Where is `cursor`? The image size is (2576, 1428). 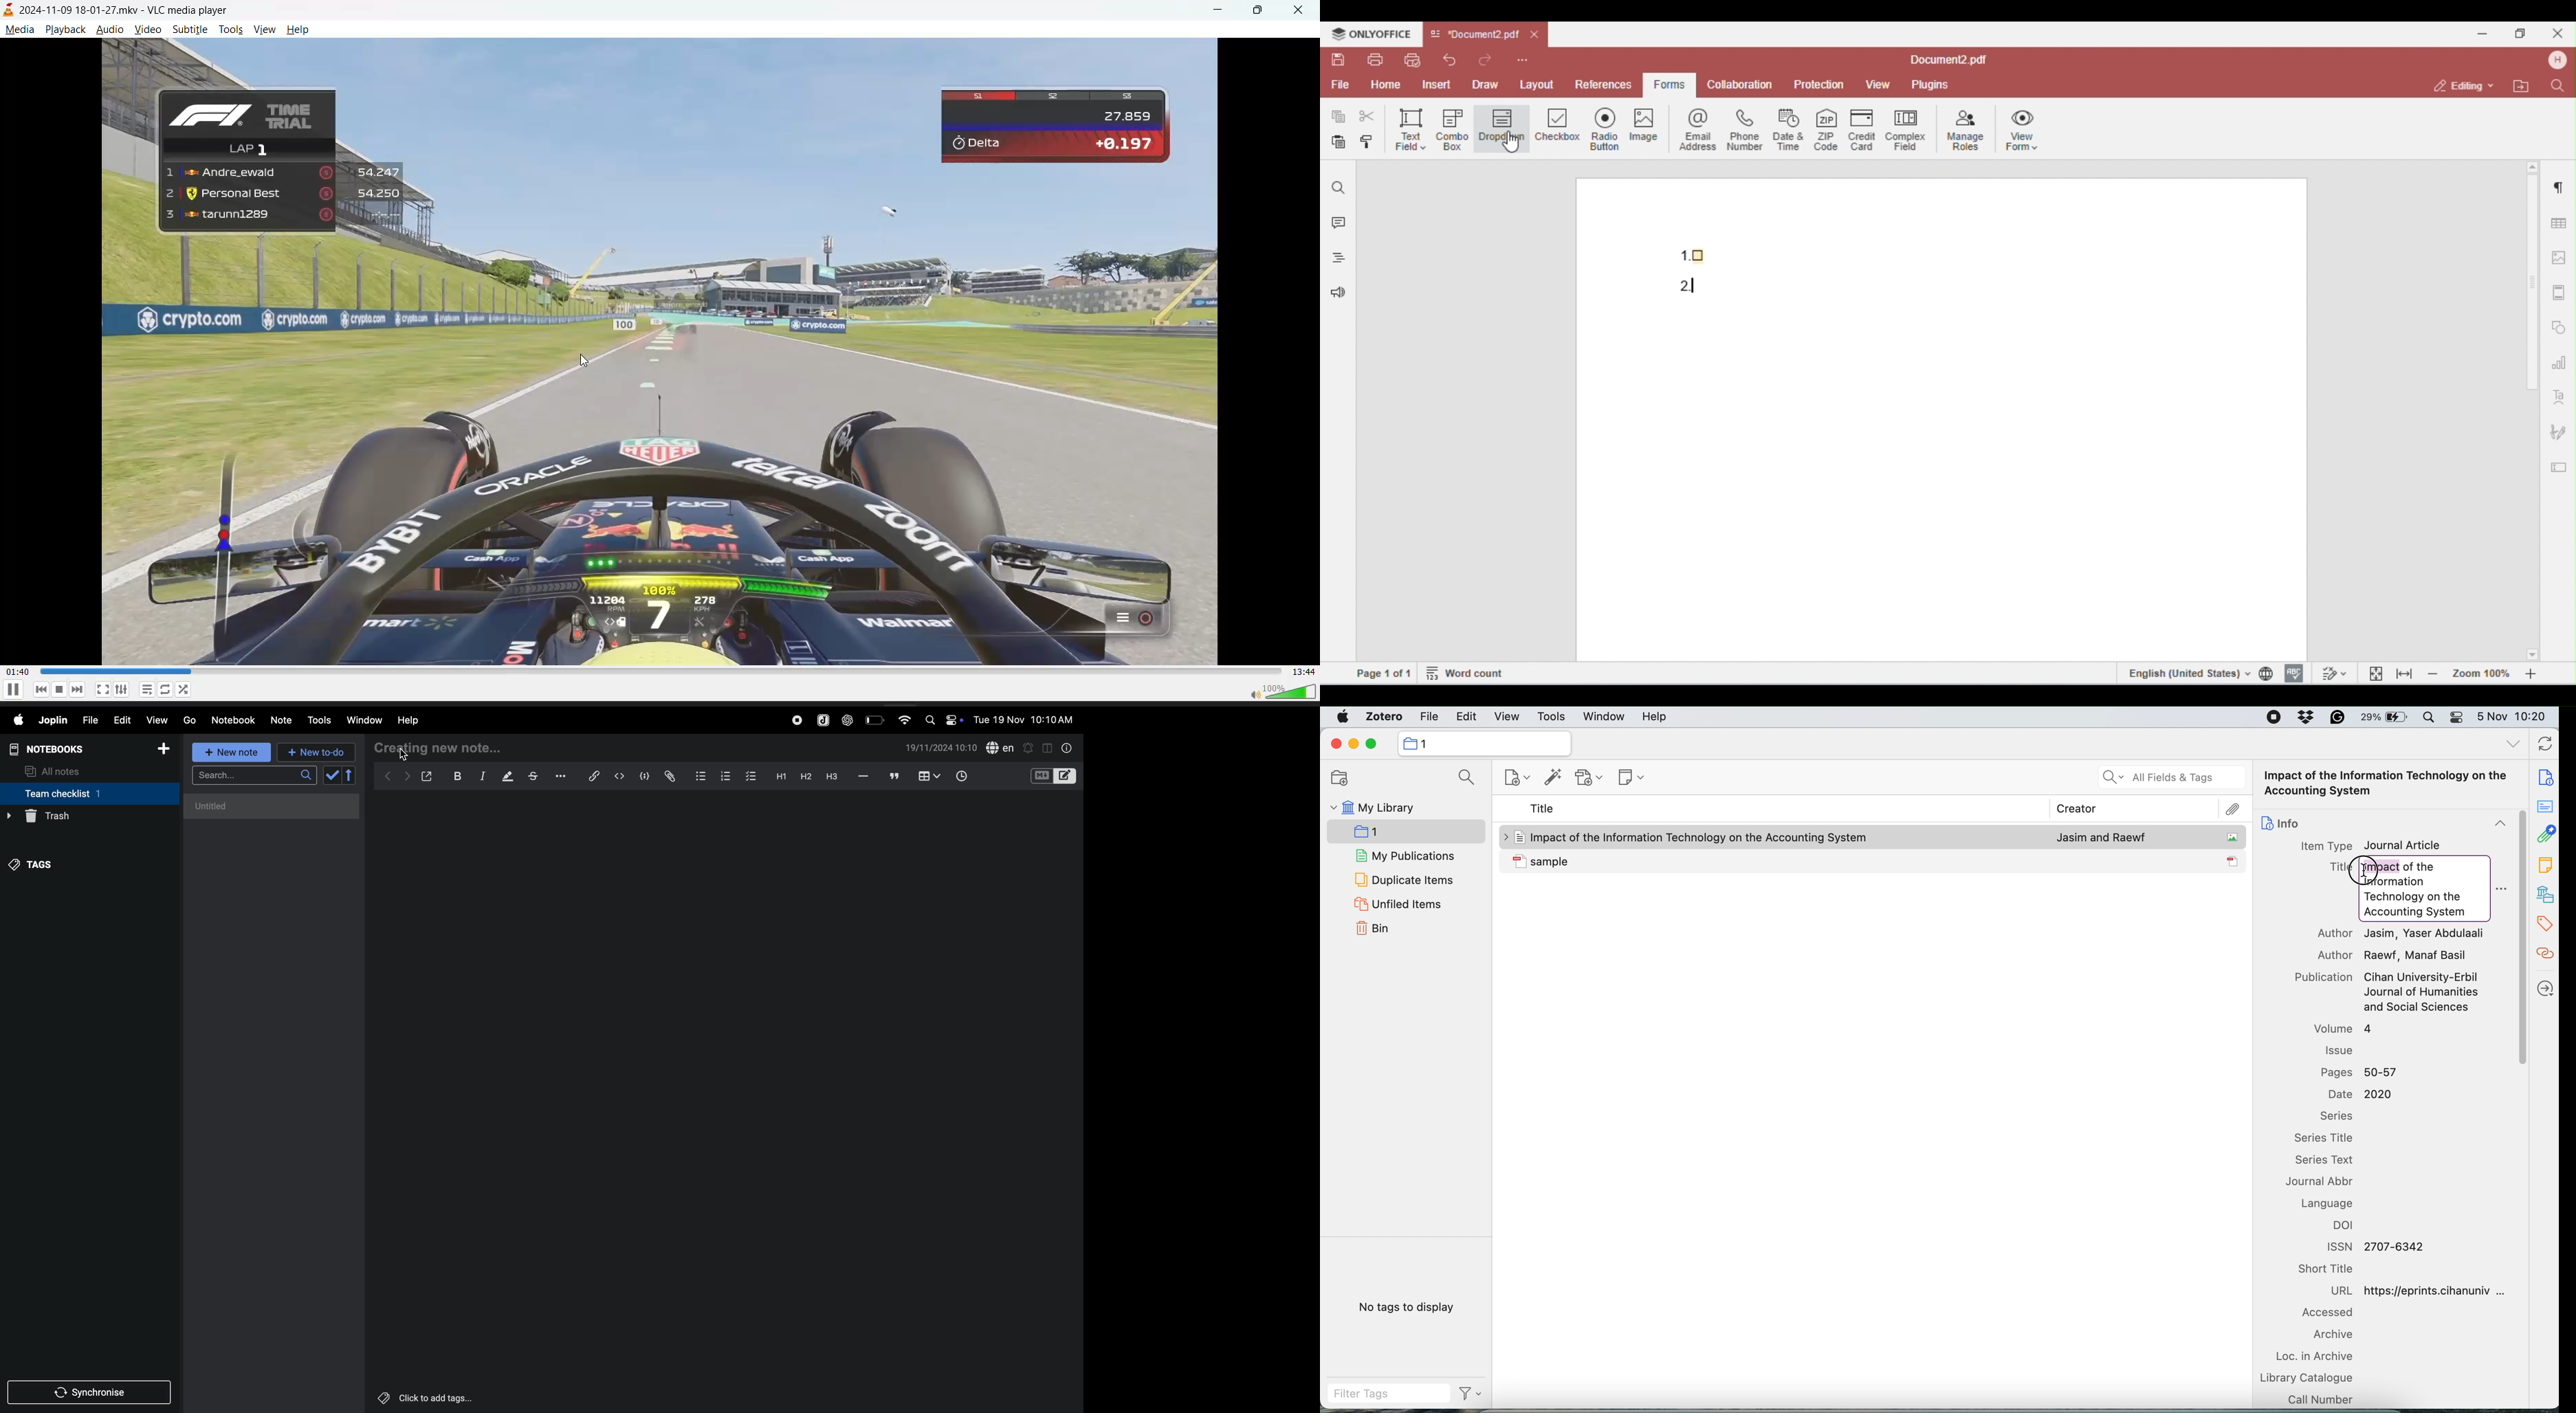
cursor is located at coordinates (404, 753).